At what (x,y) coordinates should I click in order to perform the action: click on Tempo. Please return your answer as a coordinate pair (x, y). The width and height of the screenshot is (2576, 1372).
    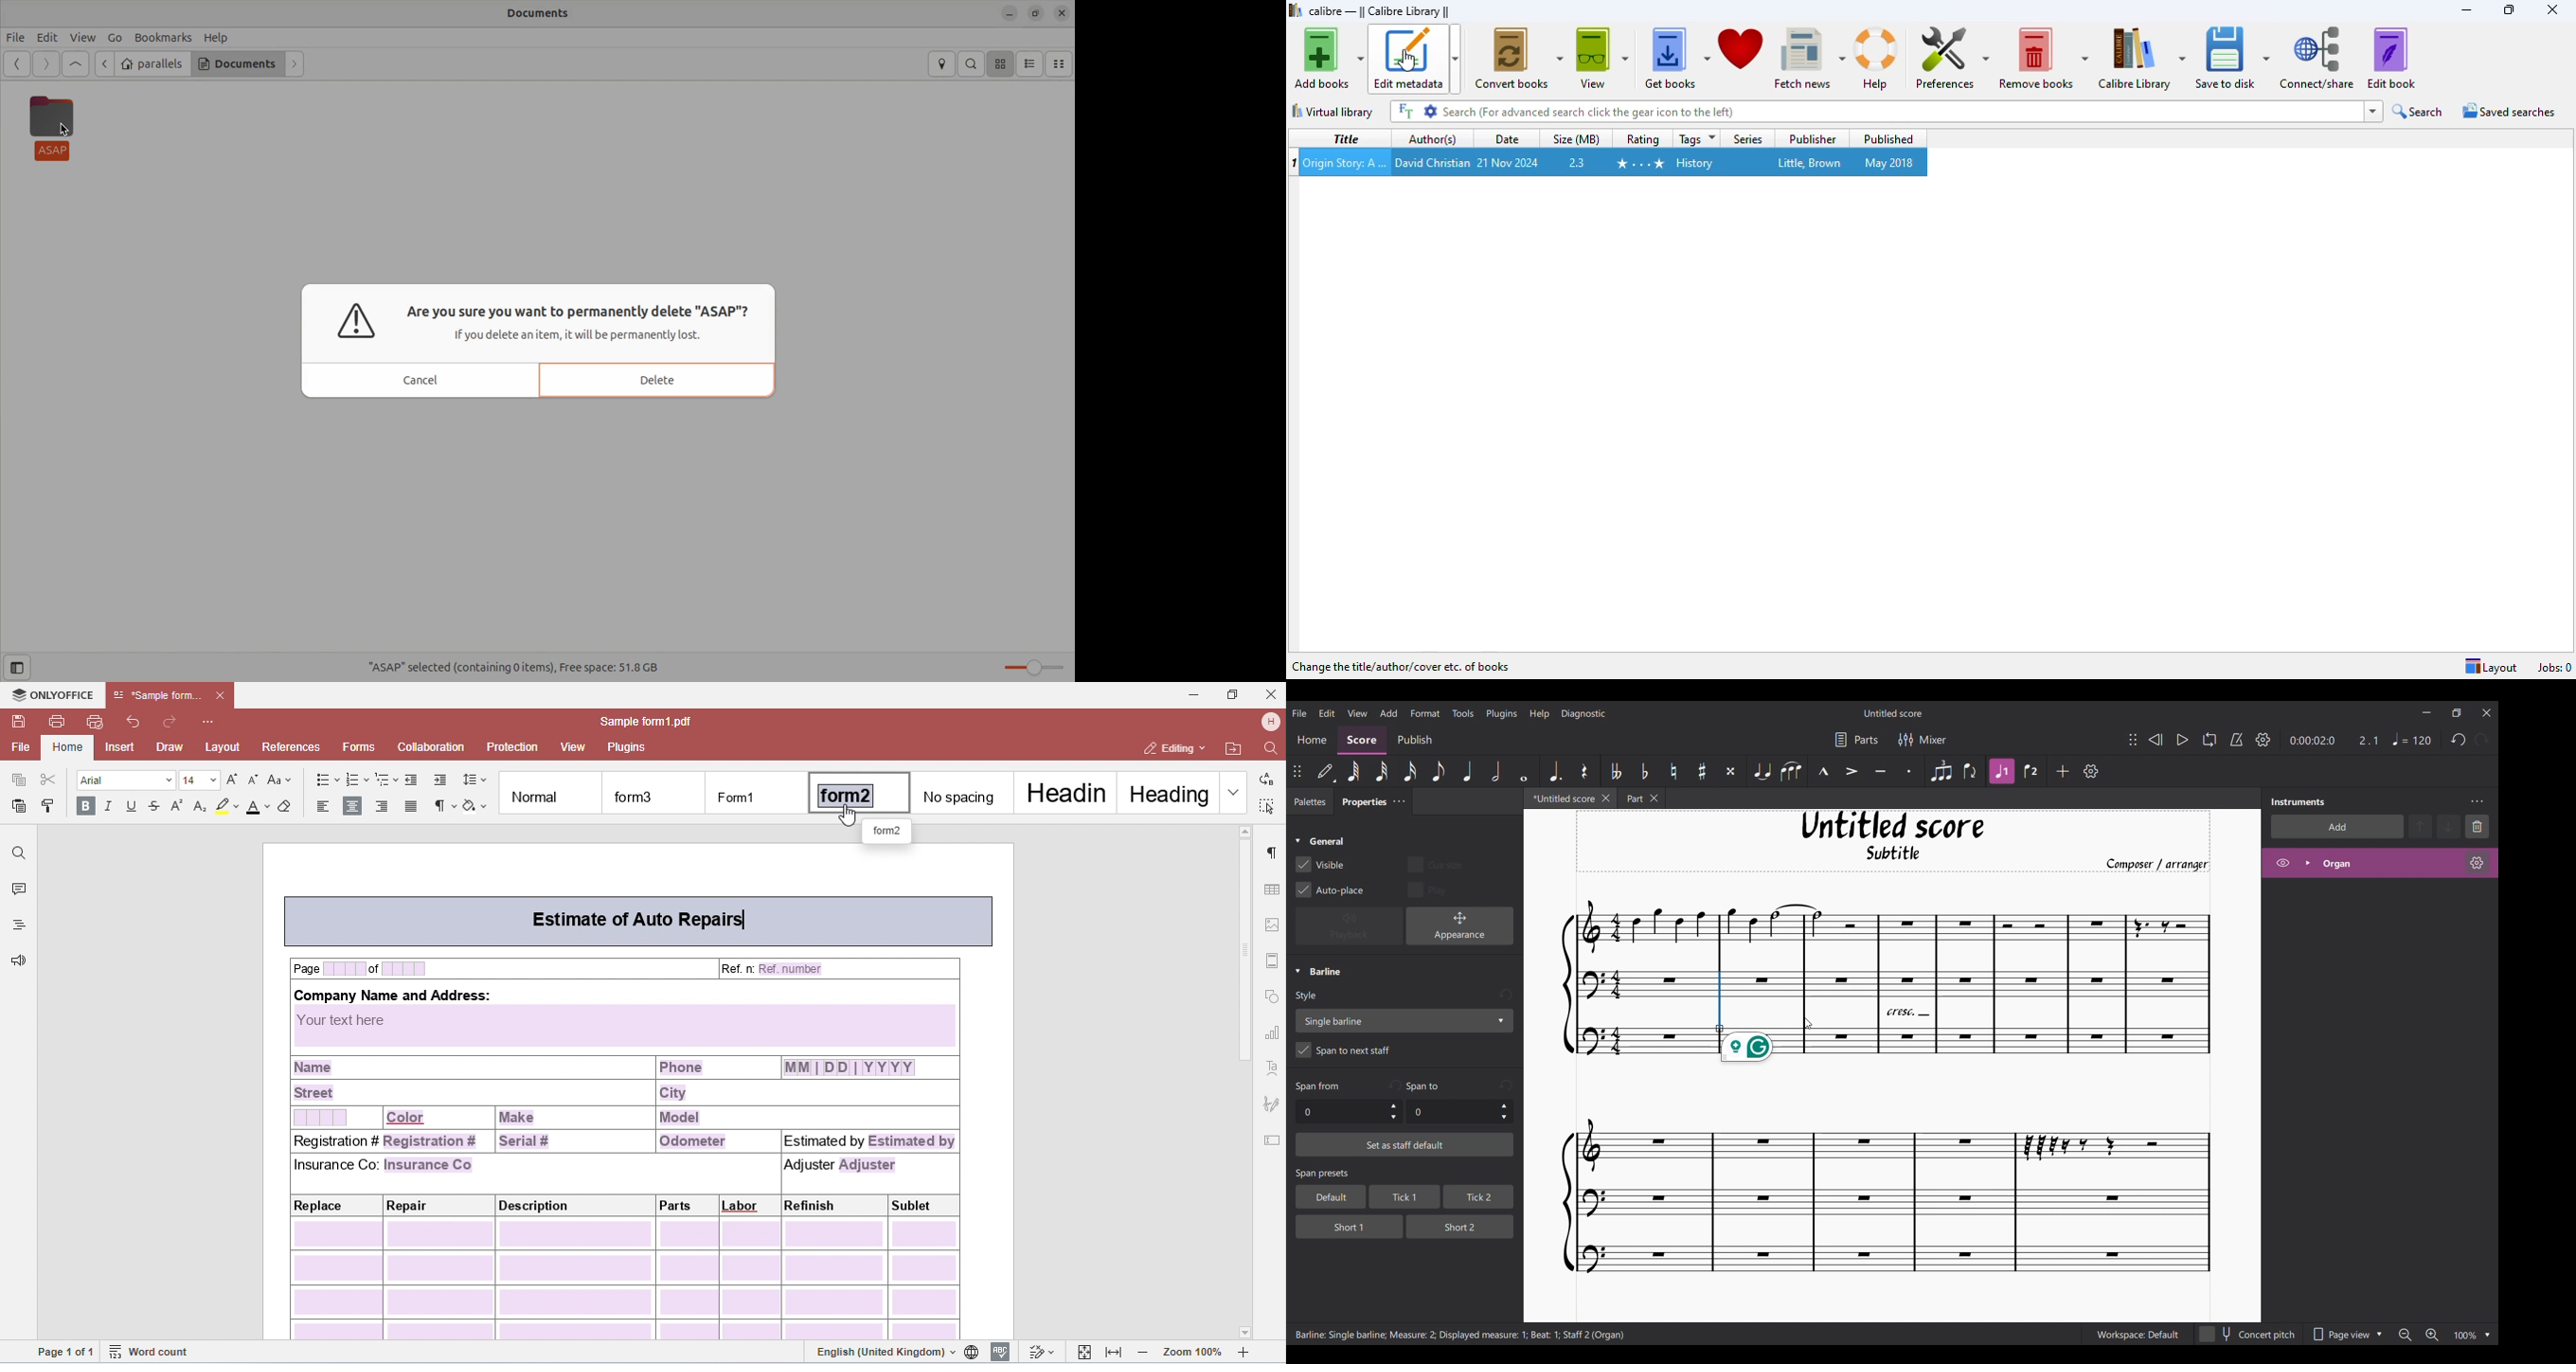
    Looking at the image, I should click on (2412, 739).